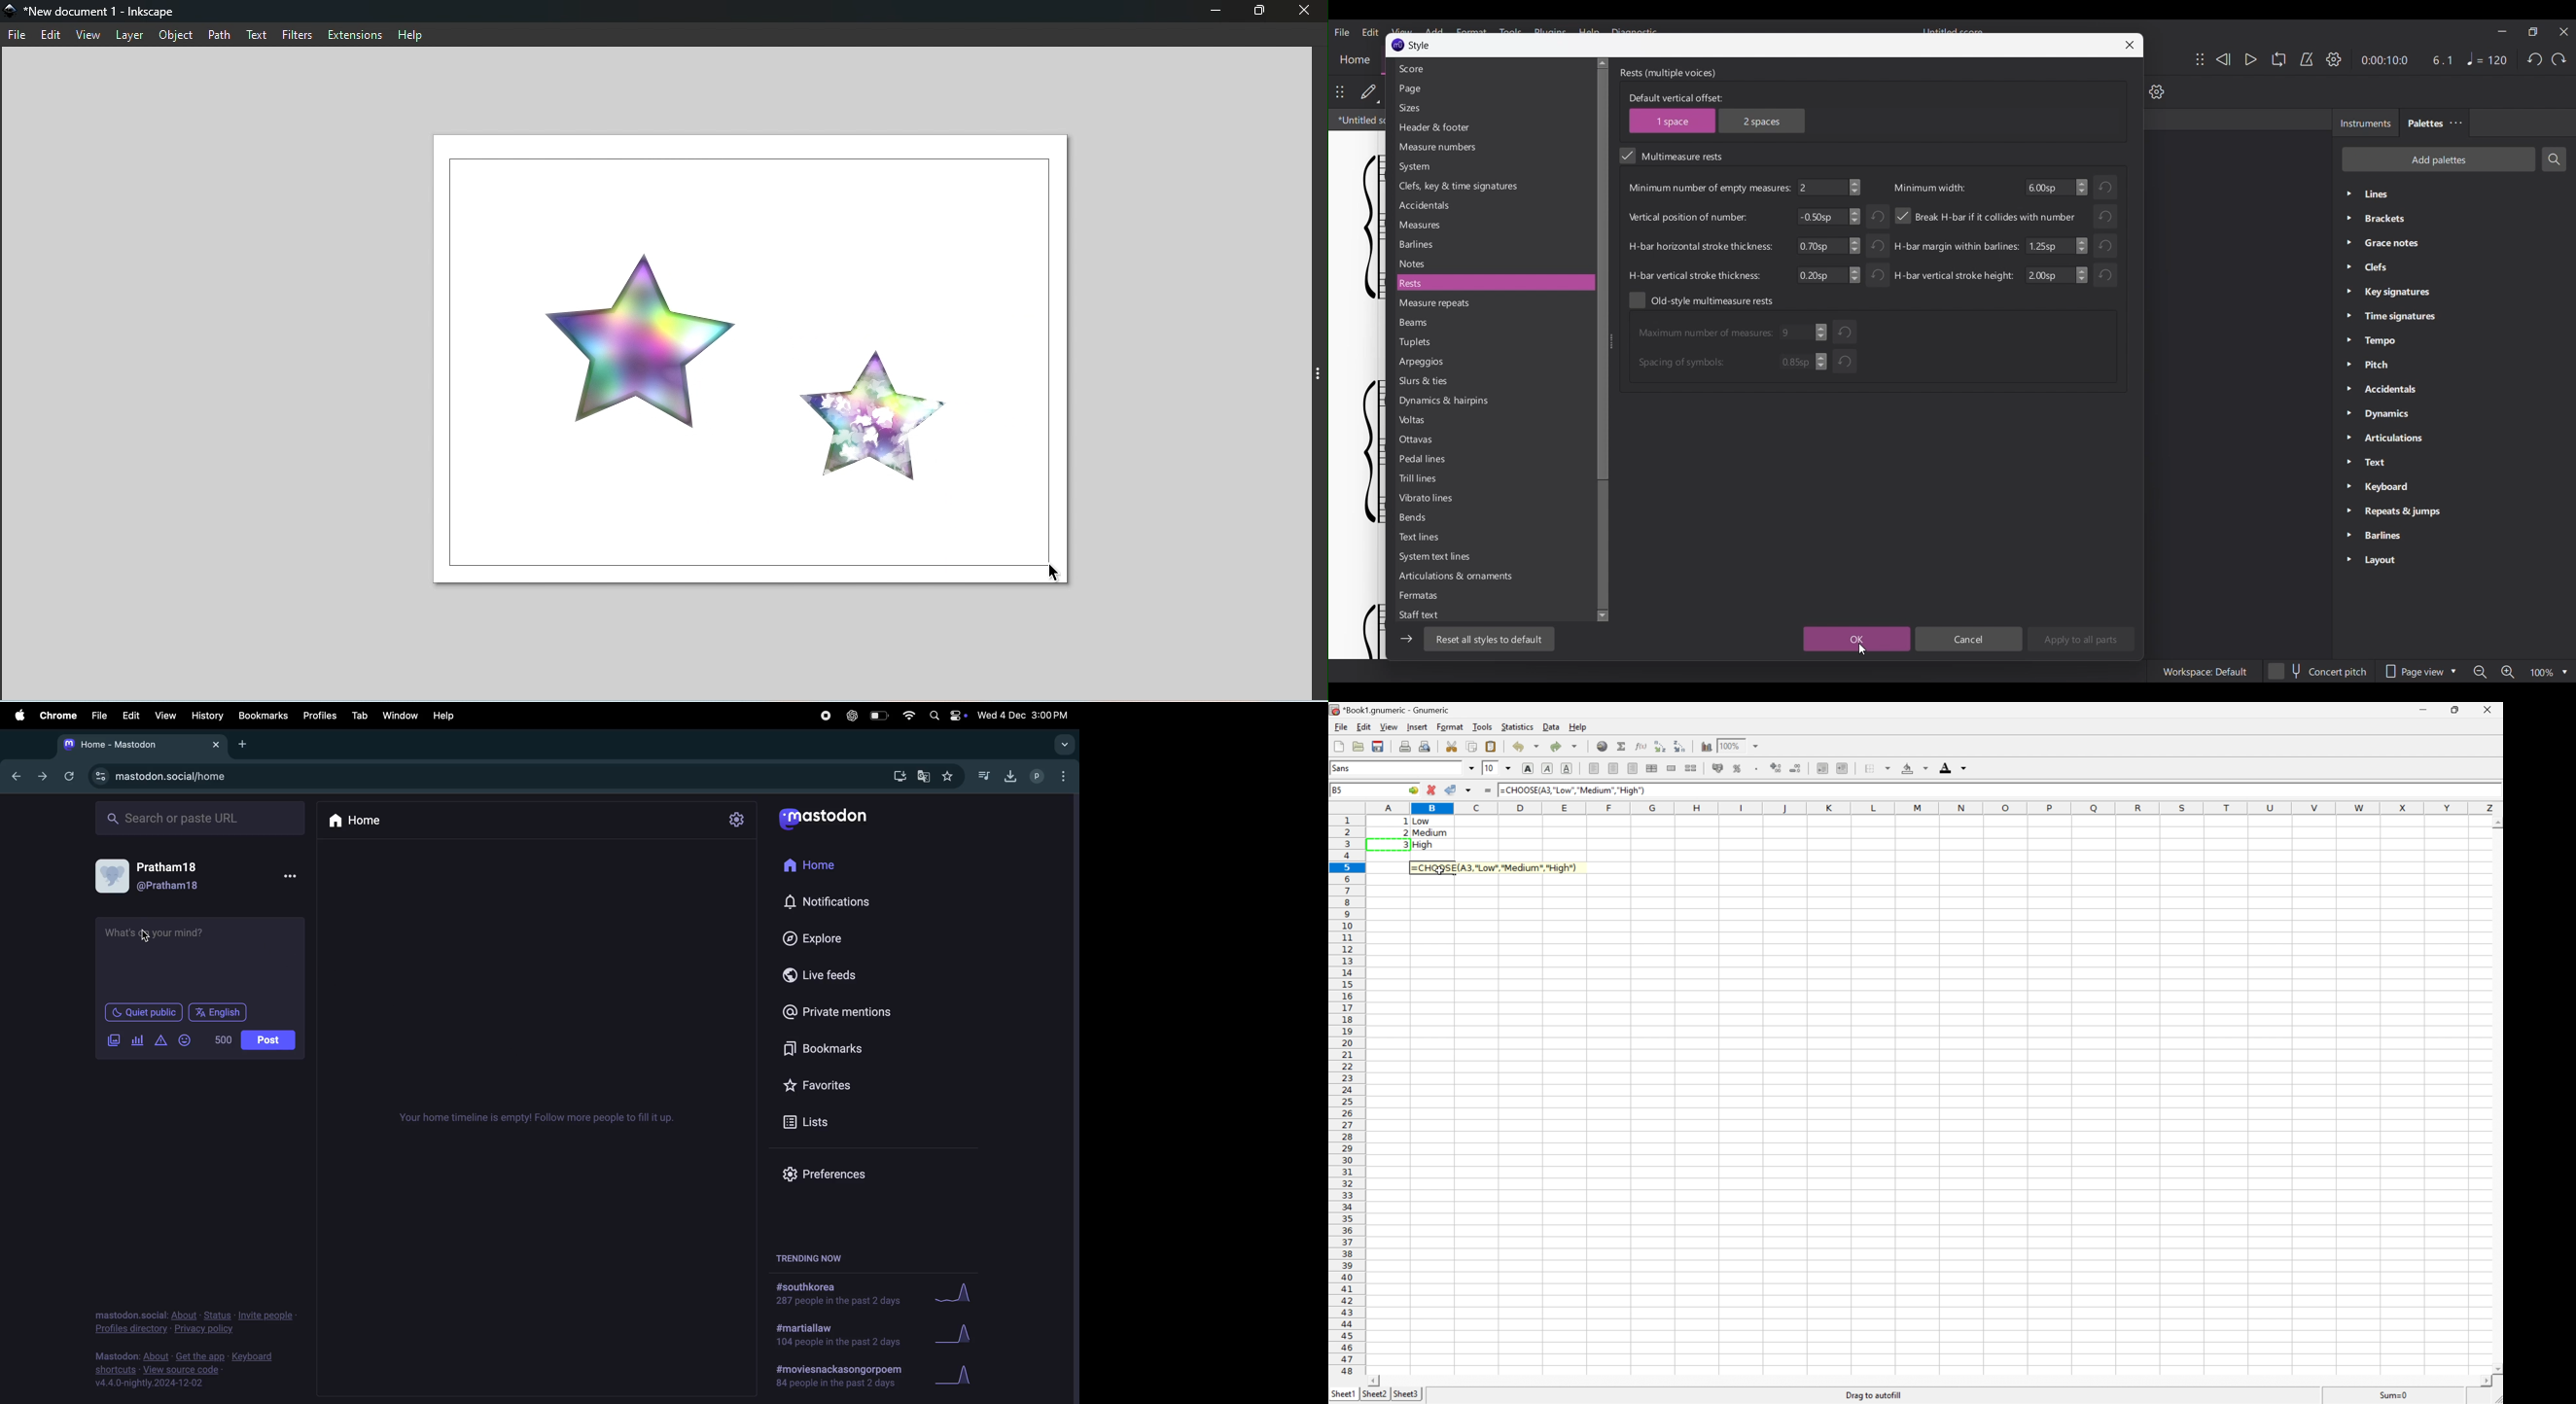 The height and width of the screenshot is (1428, 2576). What do you see at coordinates (954, 1291) in the screenshot?
I see `graph` at bounding box center [954, 1291].